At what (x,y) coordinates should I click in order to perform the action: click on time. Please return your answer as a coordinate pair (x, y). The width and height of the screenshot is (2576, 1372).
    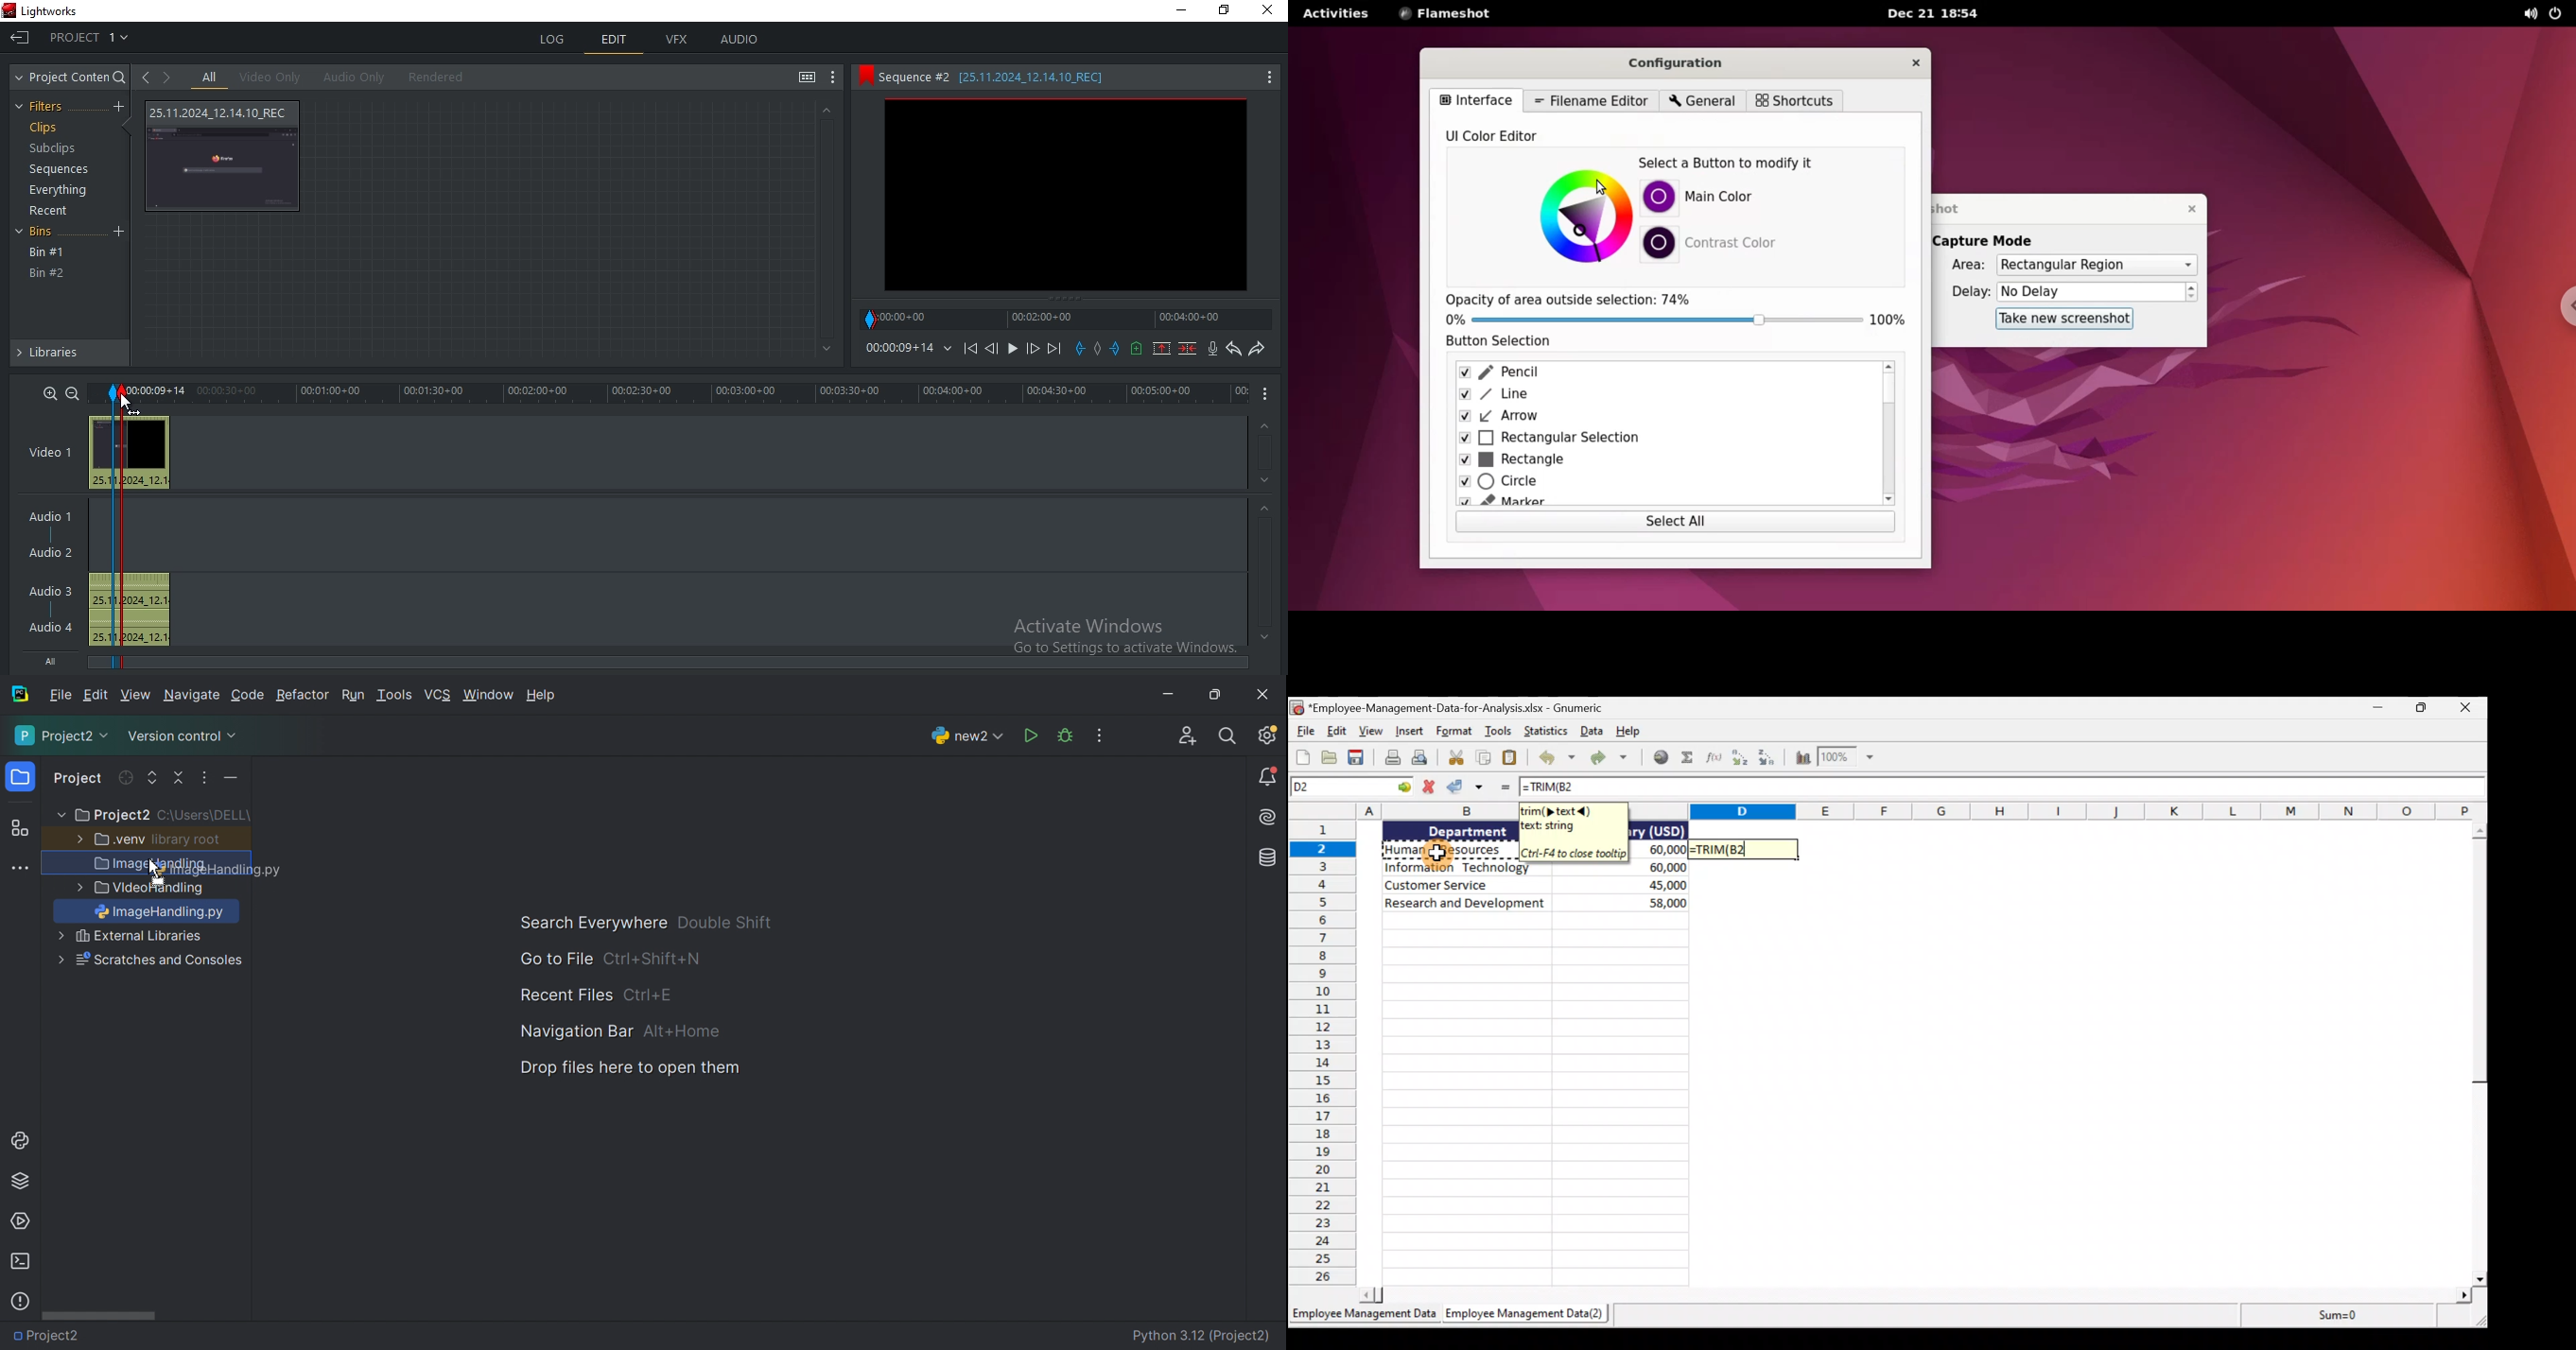
    Looking at the image, I should click on (908, 348).